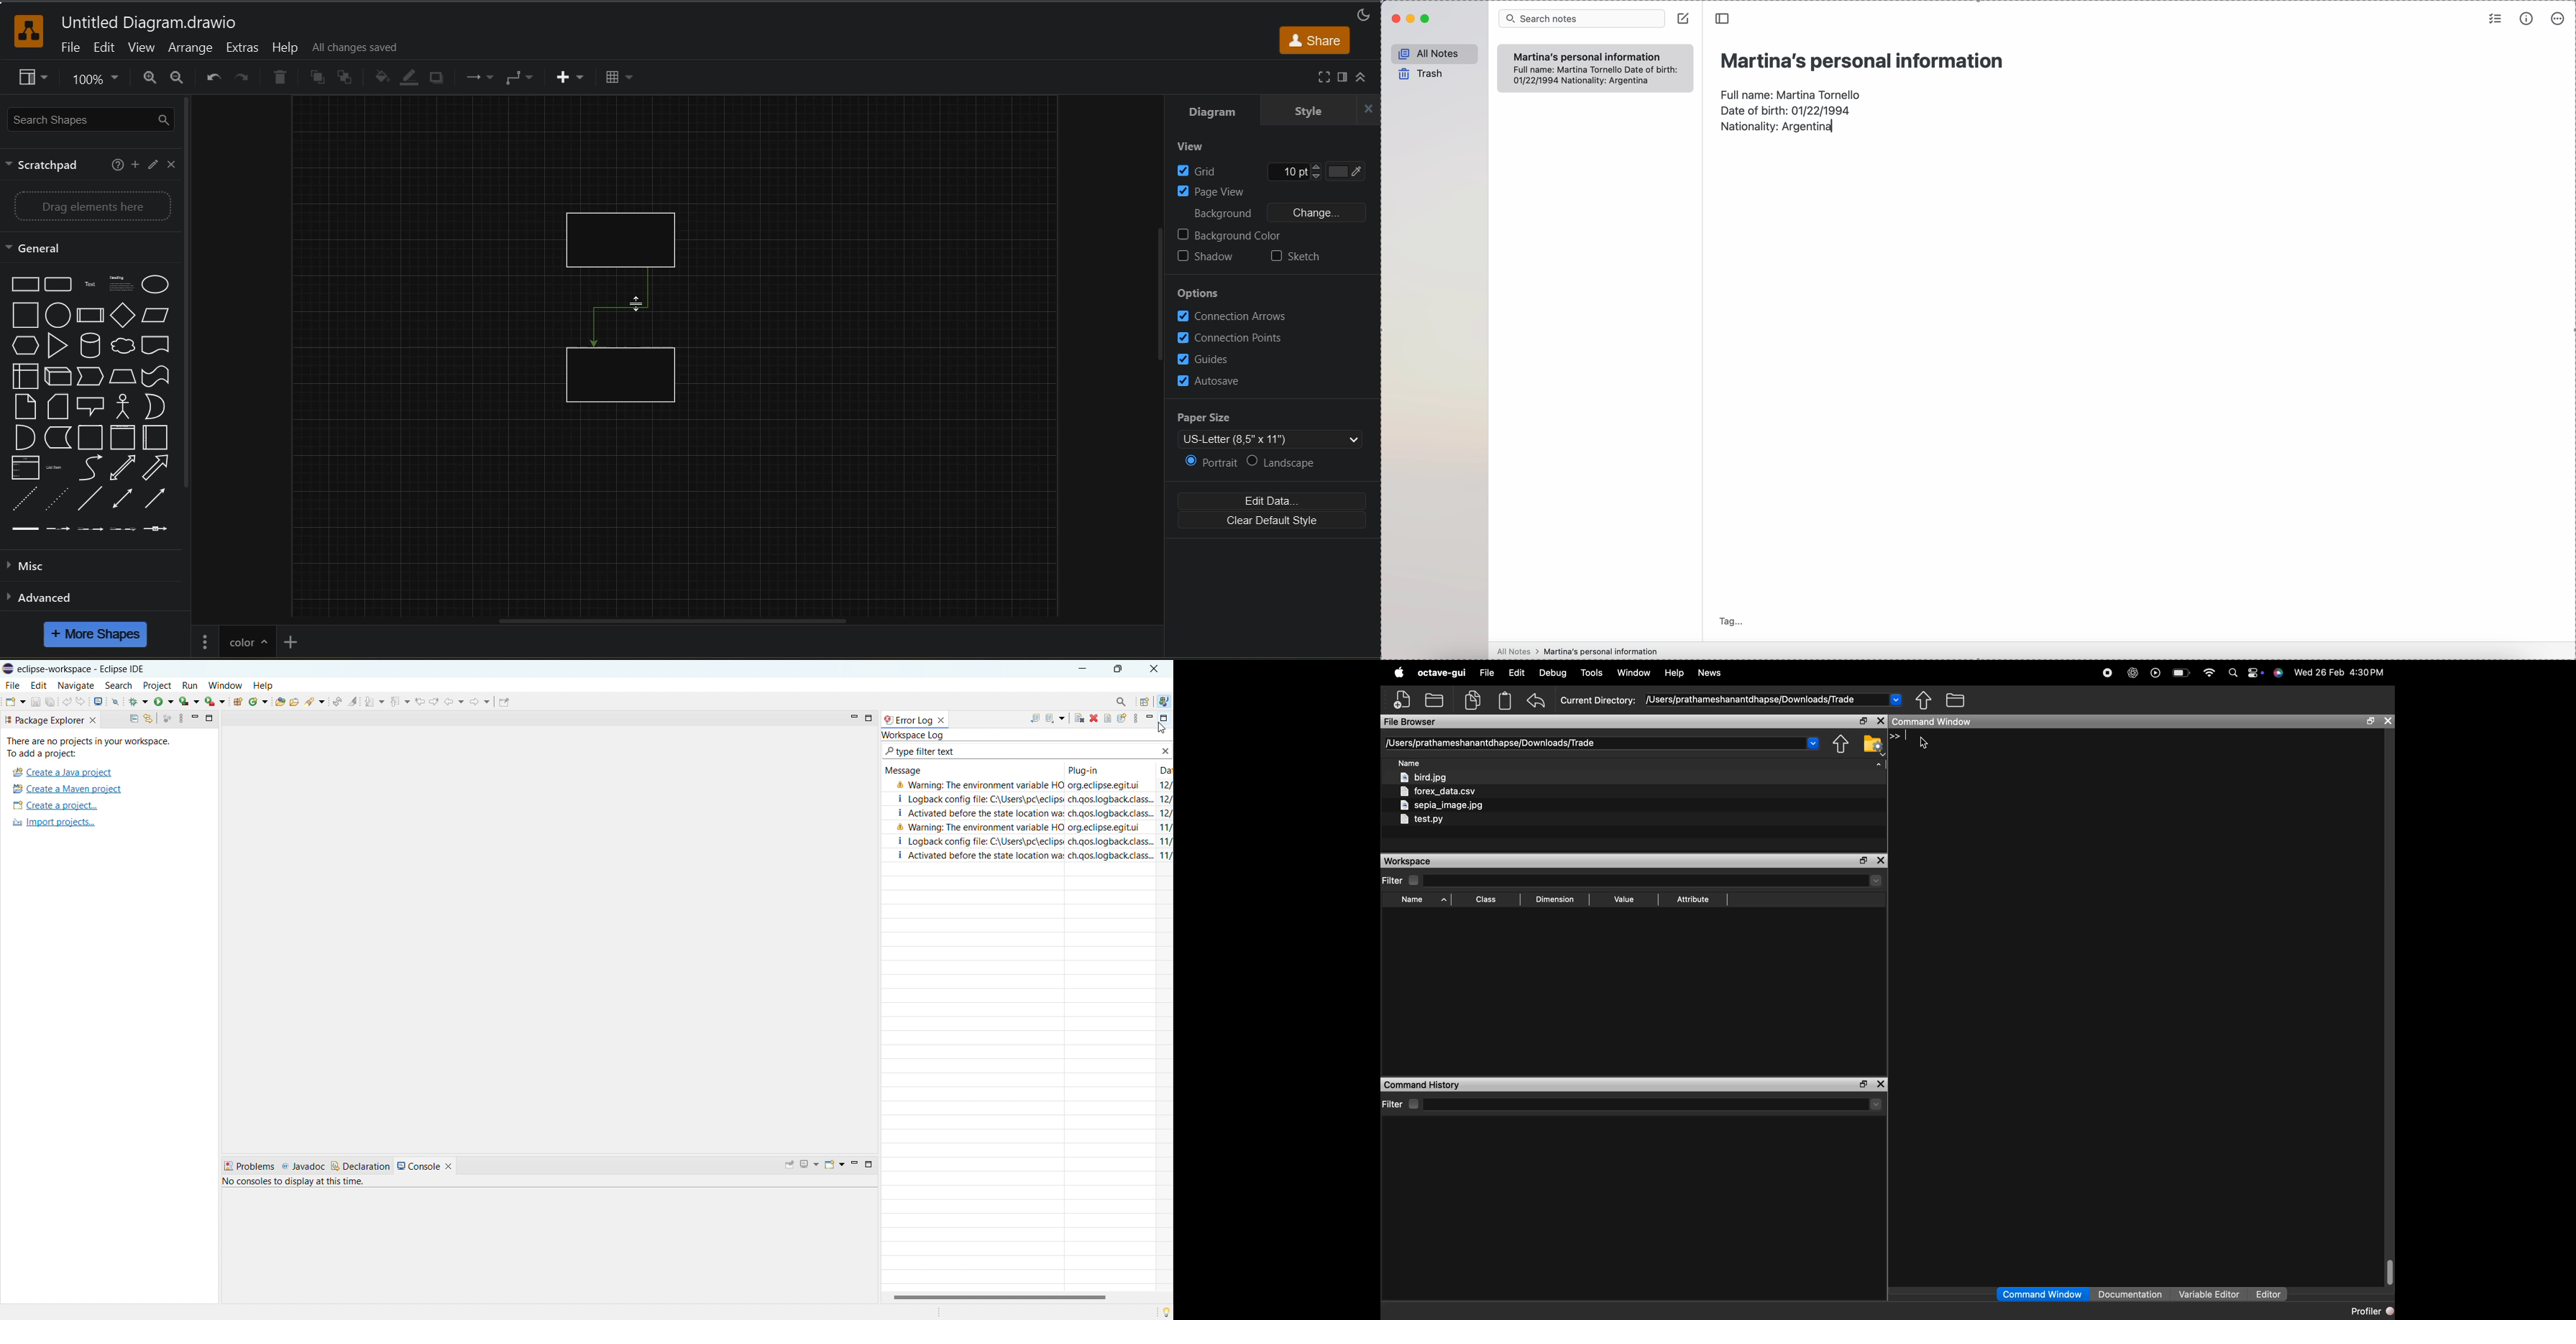  What do you see at coordinates (91, 316) in the screenshot?
I see `Process` at bounding box center [91, 316].